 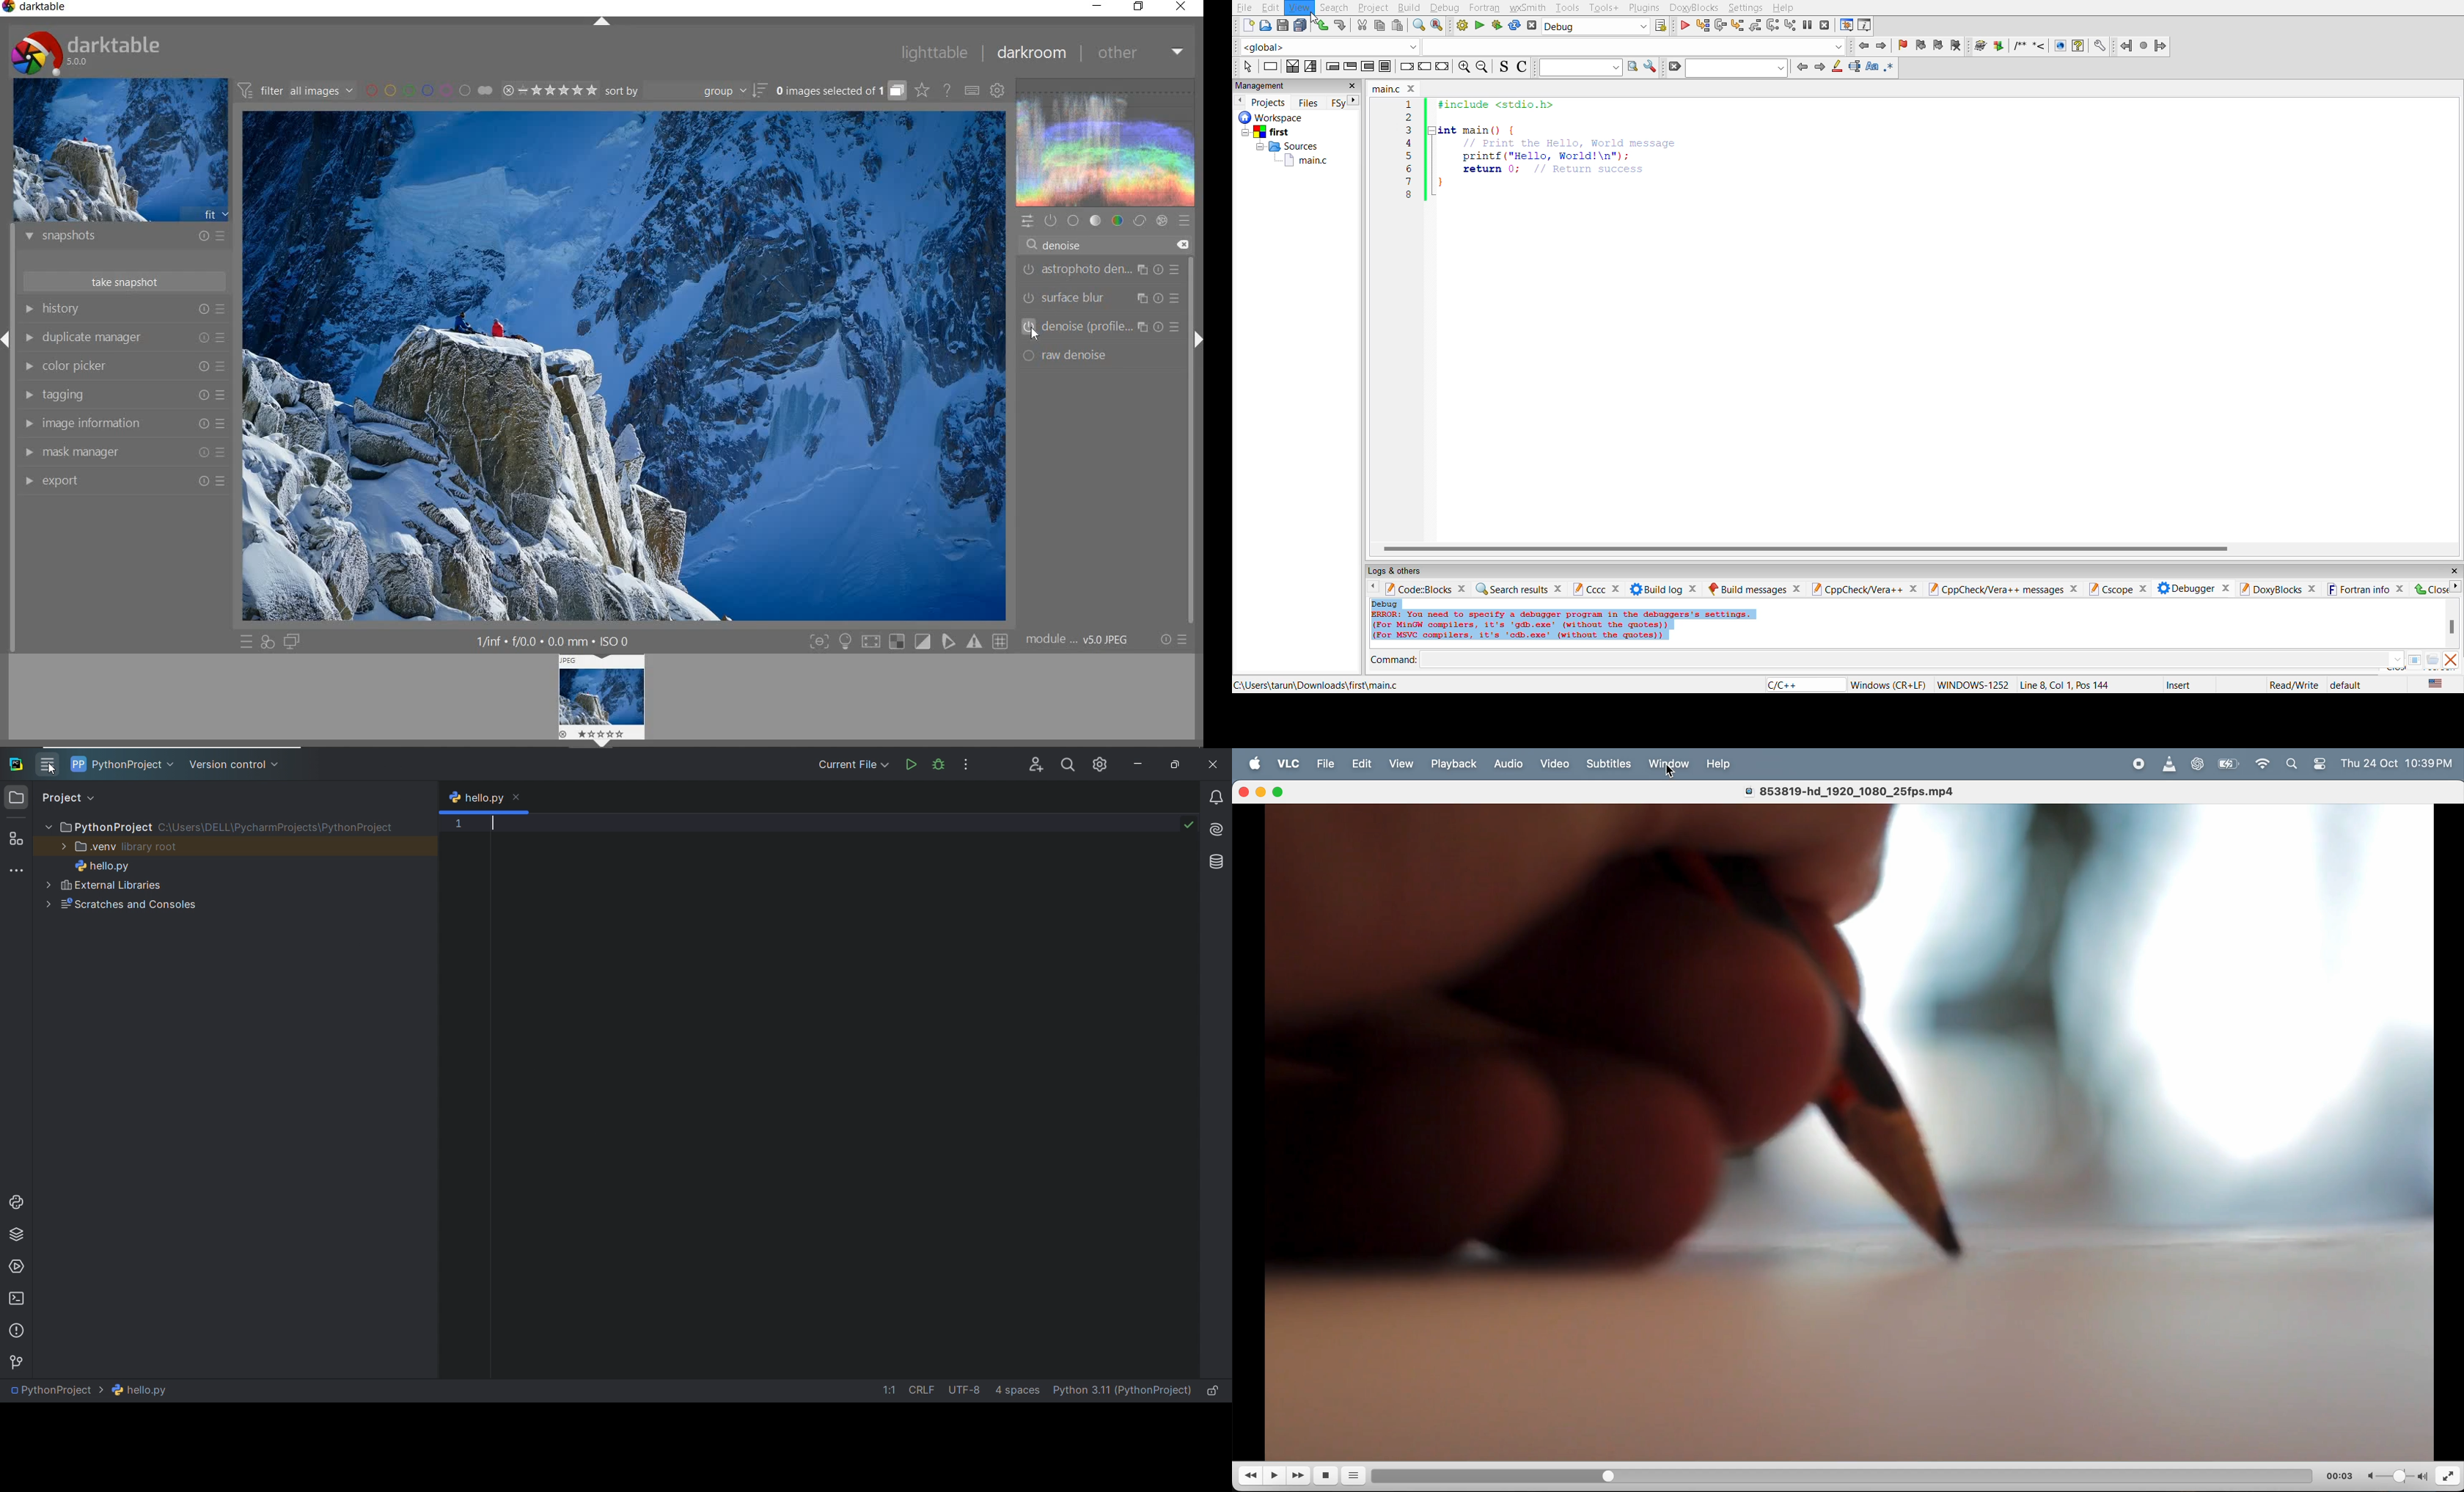 What do you see at coordinates (1411, 8) in the screenshot?
I see `build` at bounding box center [1411, 8].